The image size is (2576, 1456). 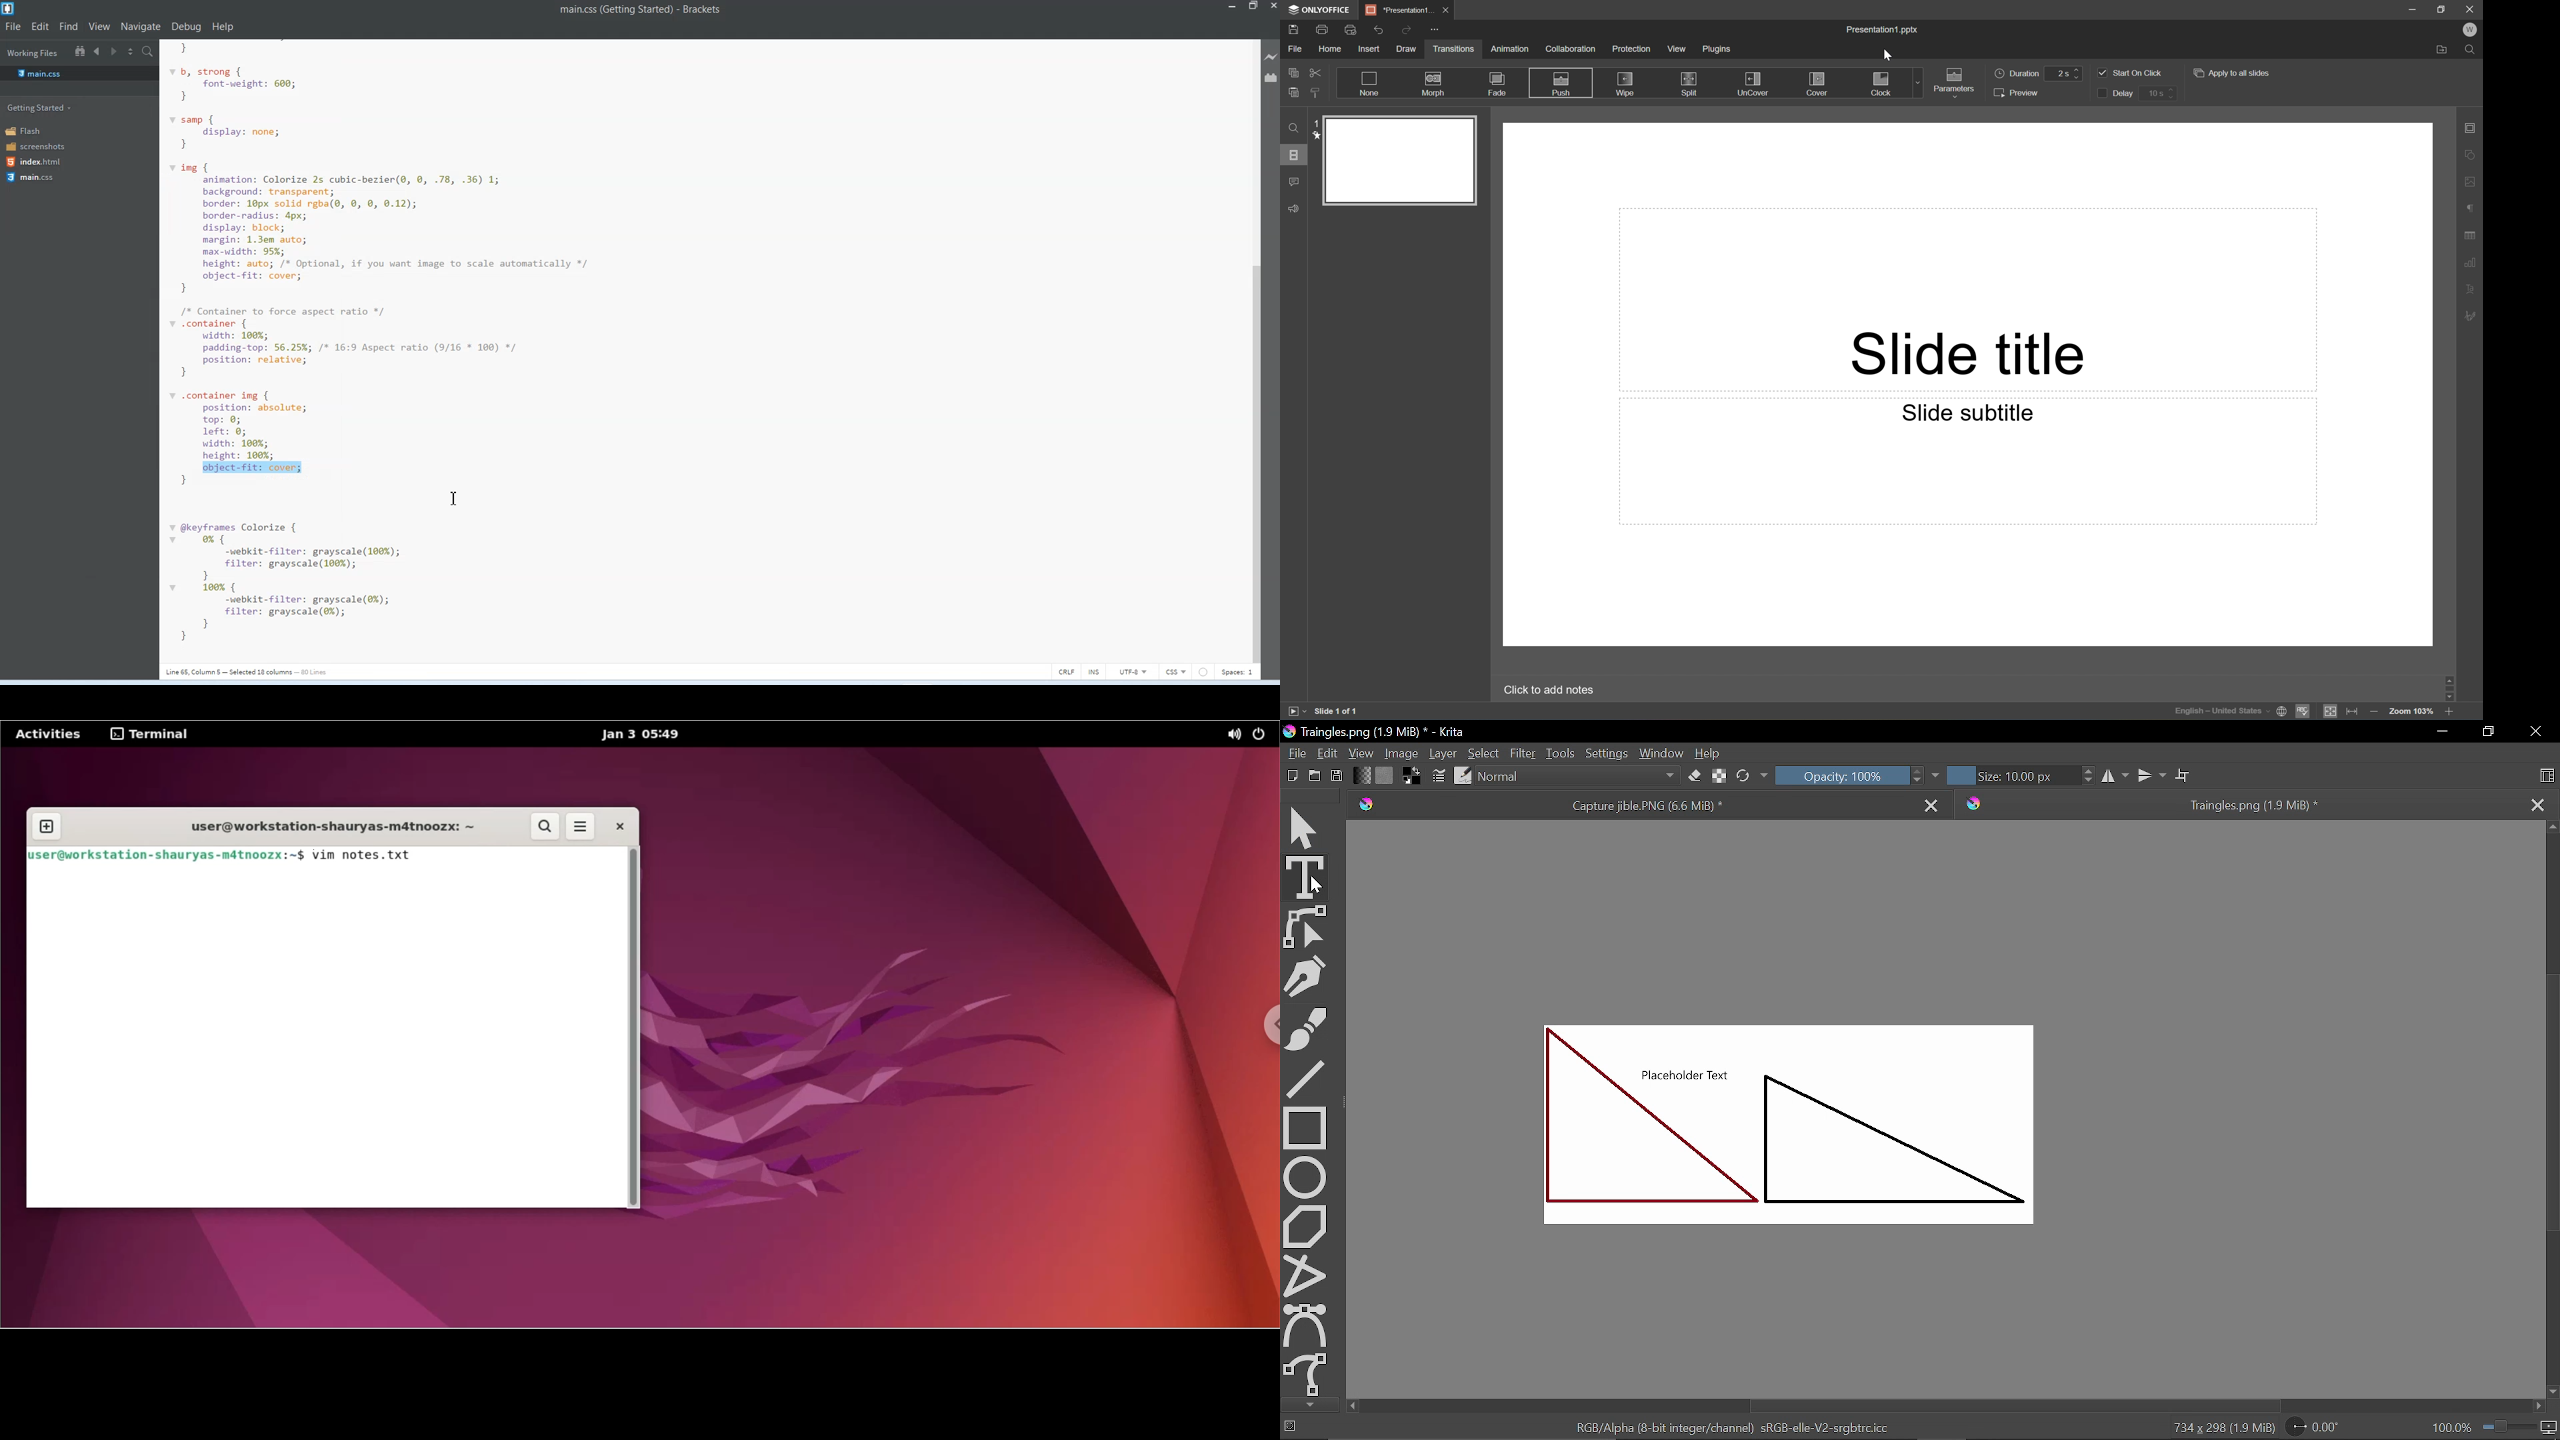 I want to click on Shape settings, so click(x=2472, y=154).